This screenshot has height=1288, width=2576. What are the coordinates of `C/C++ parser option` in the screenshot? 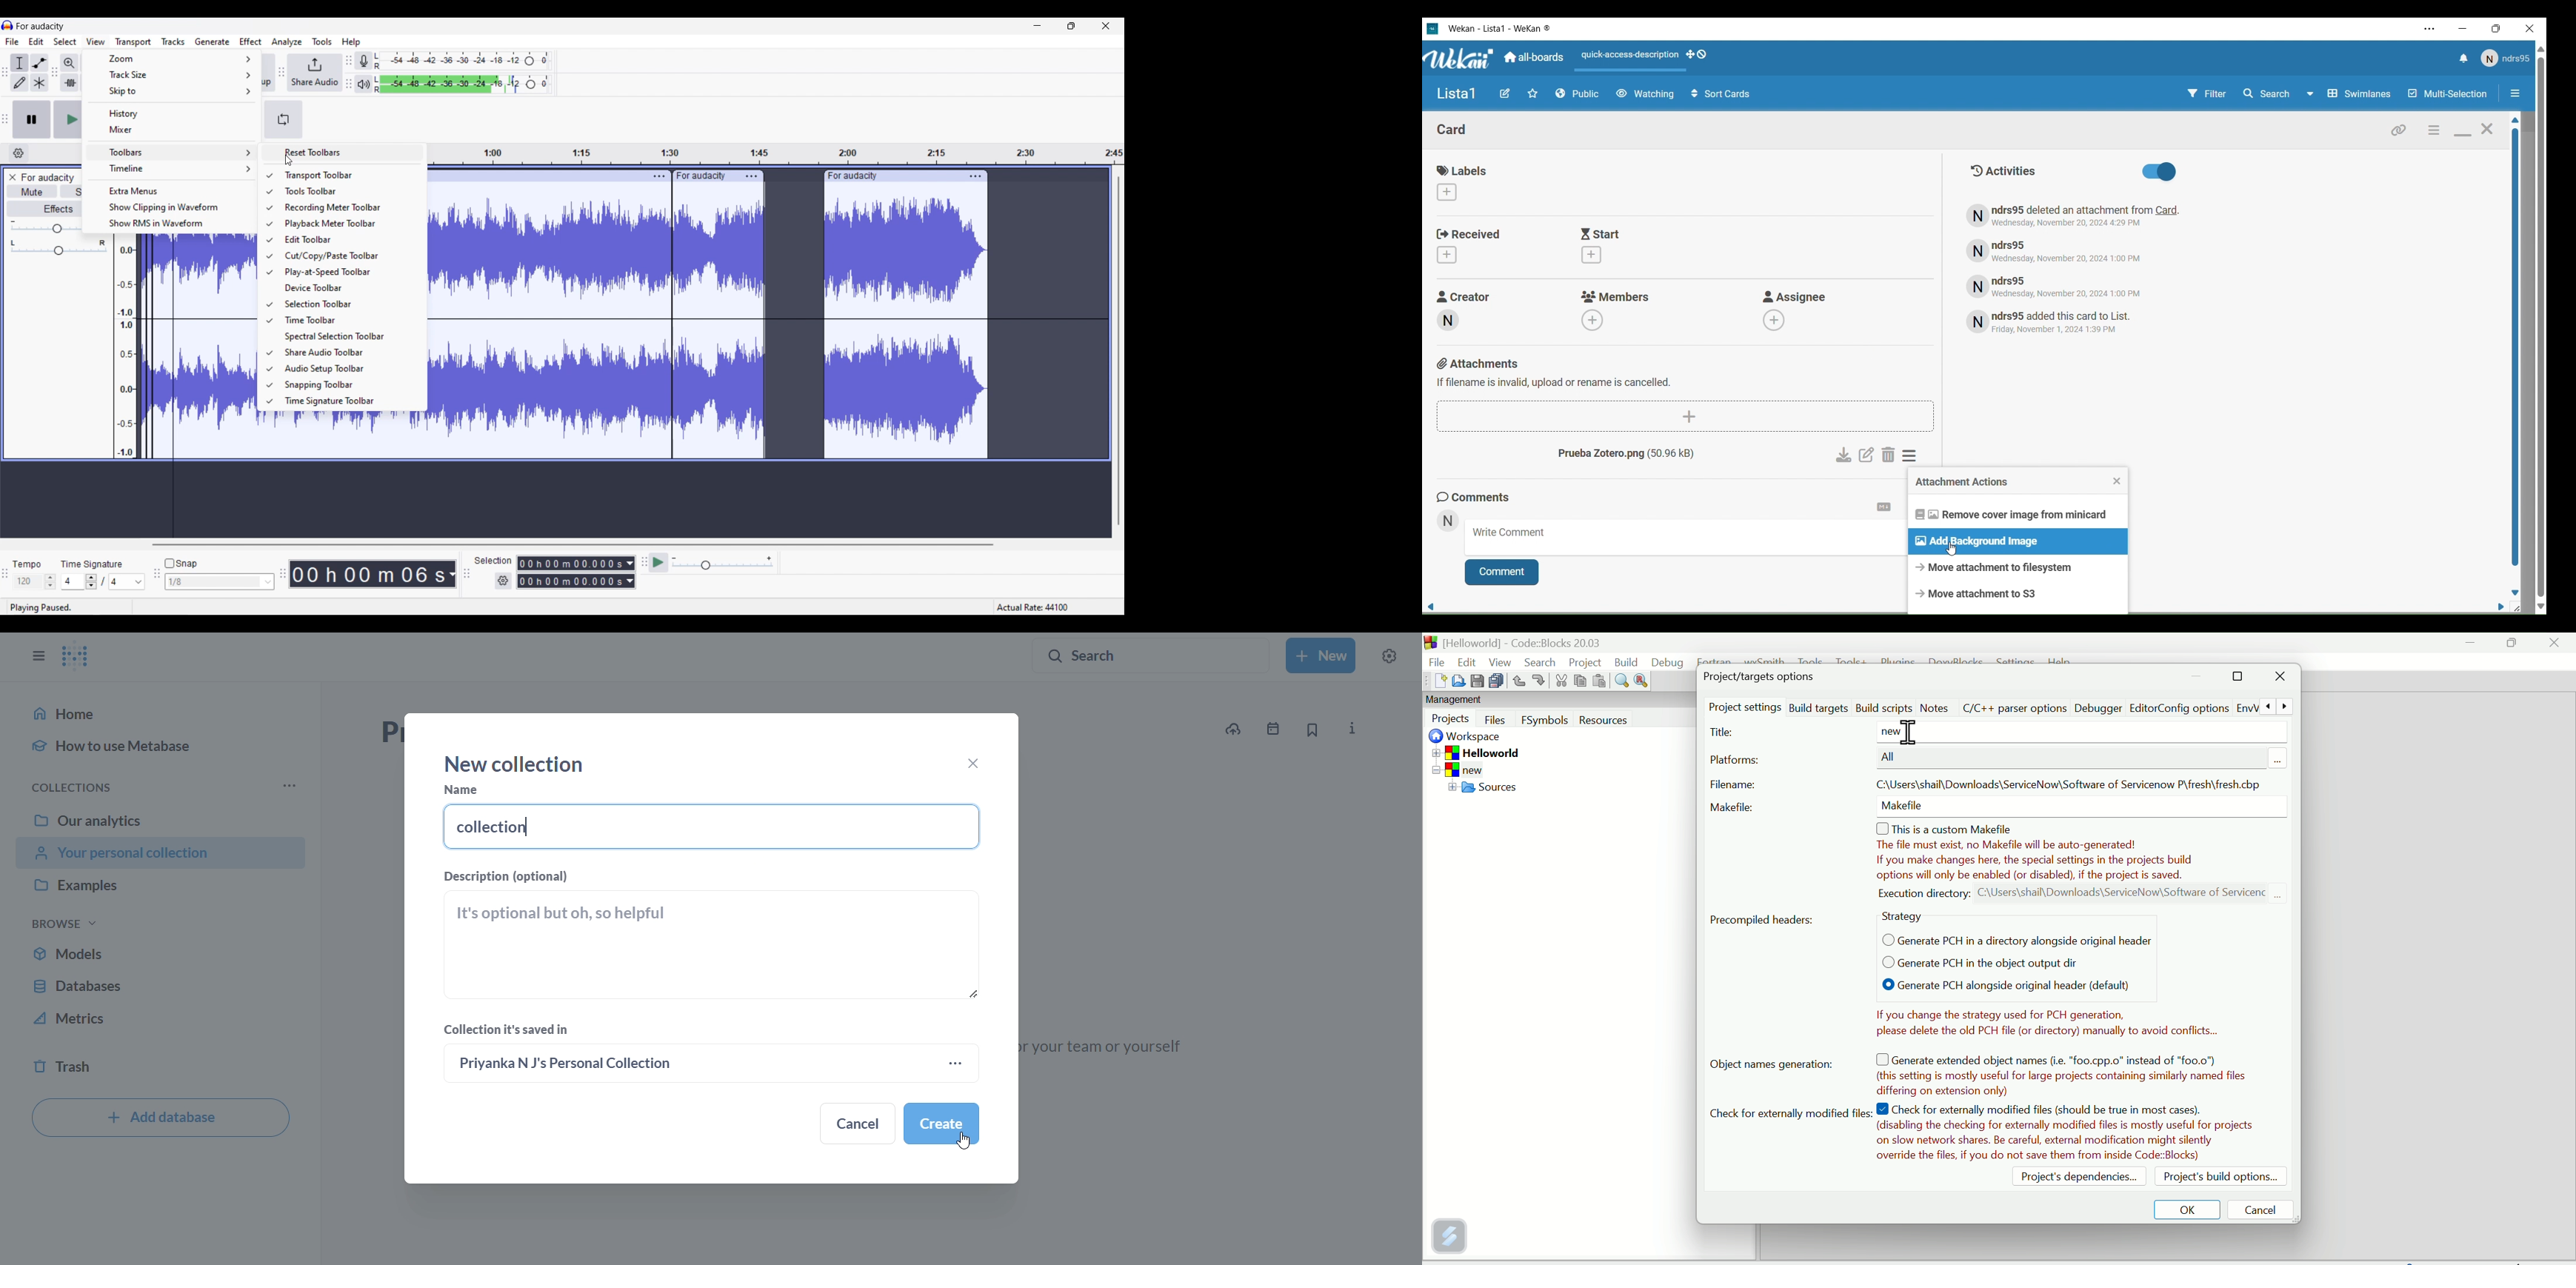 It's located at (2015, 706).